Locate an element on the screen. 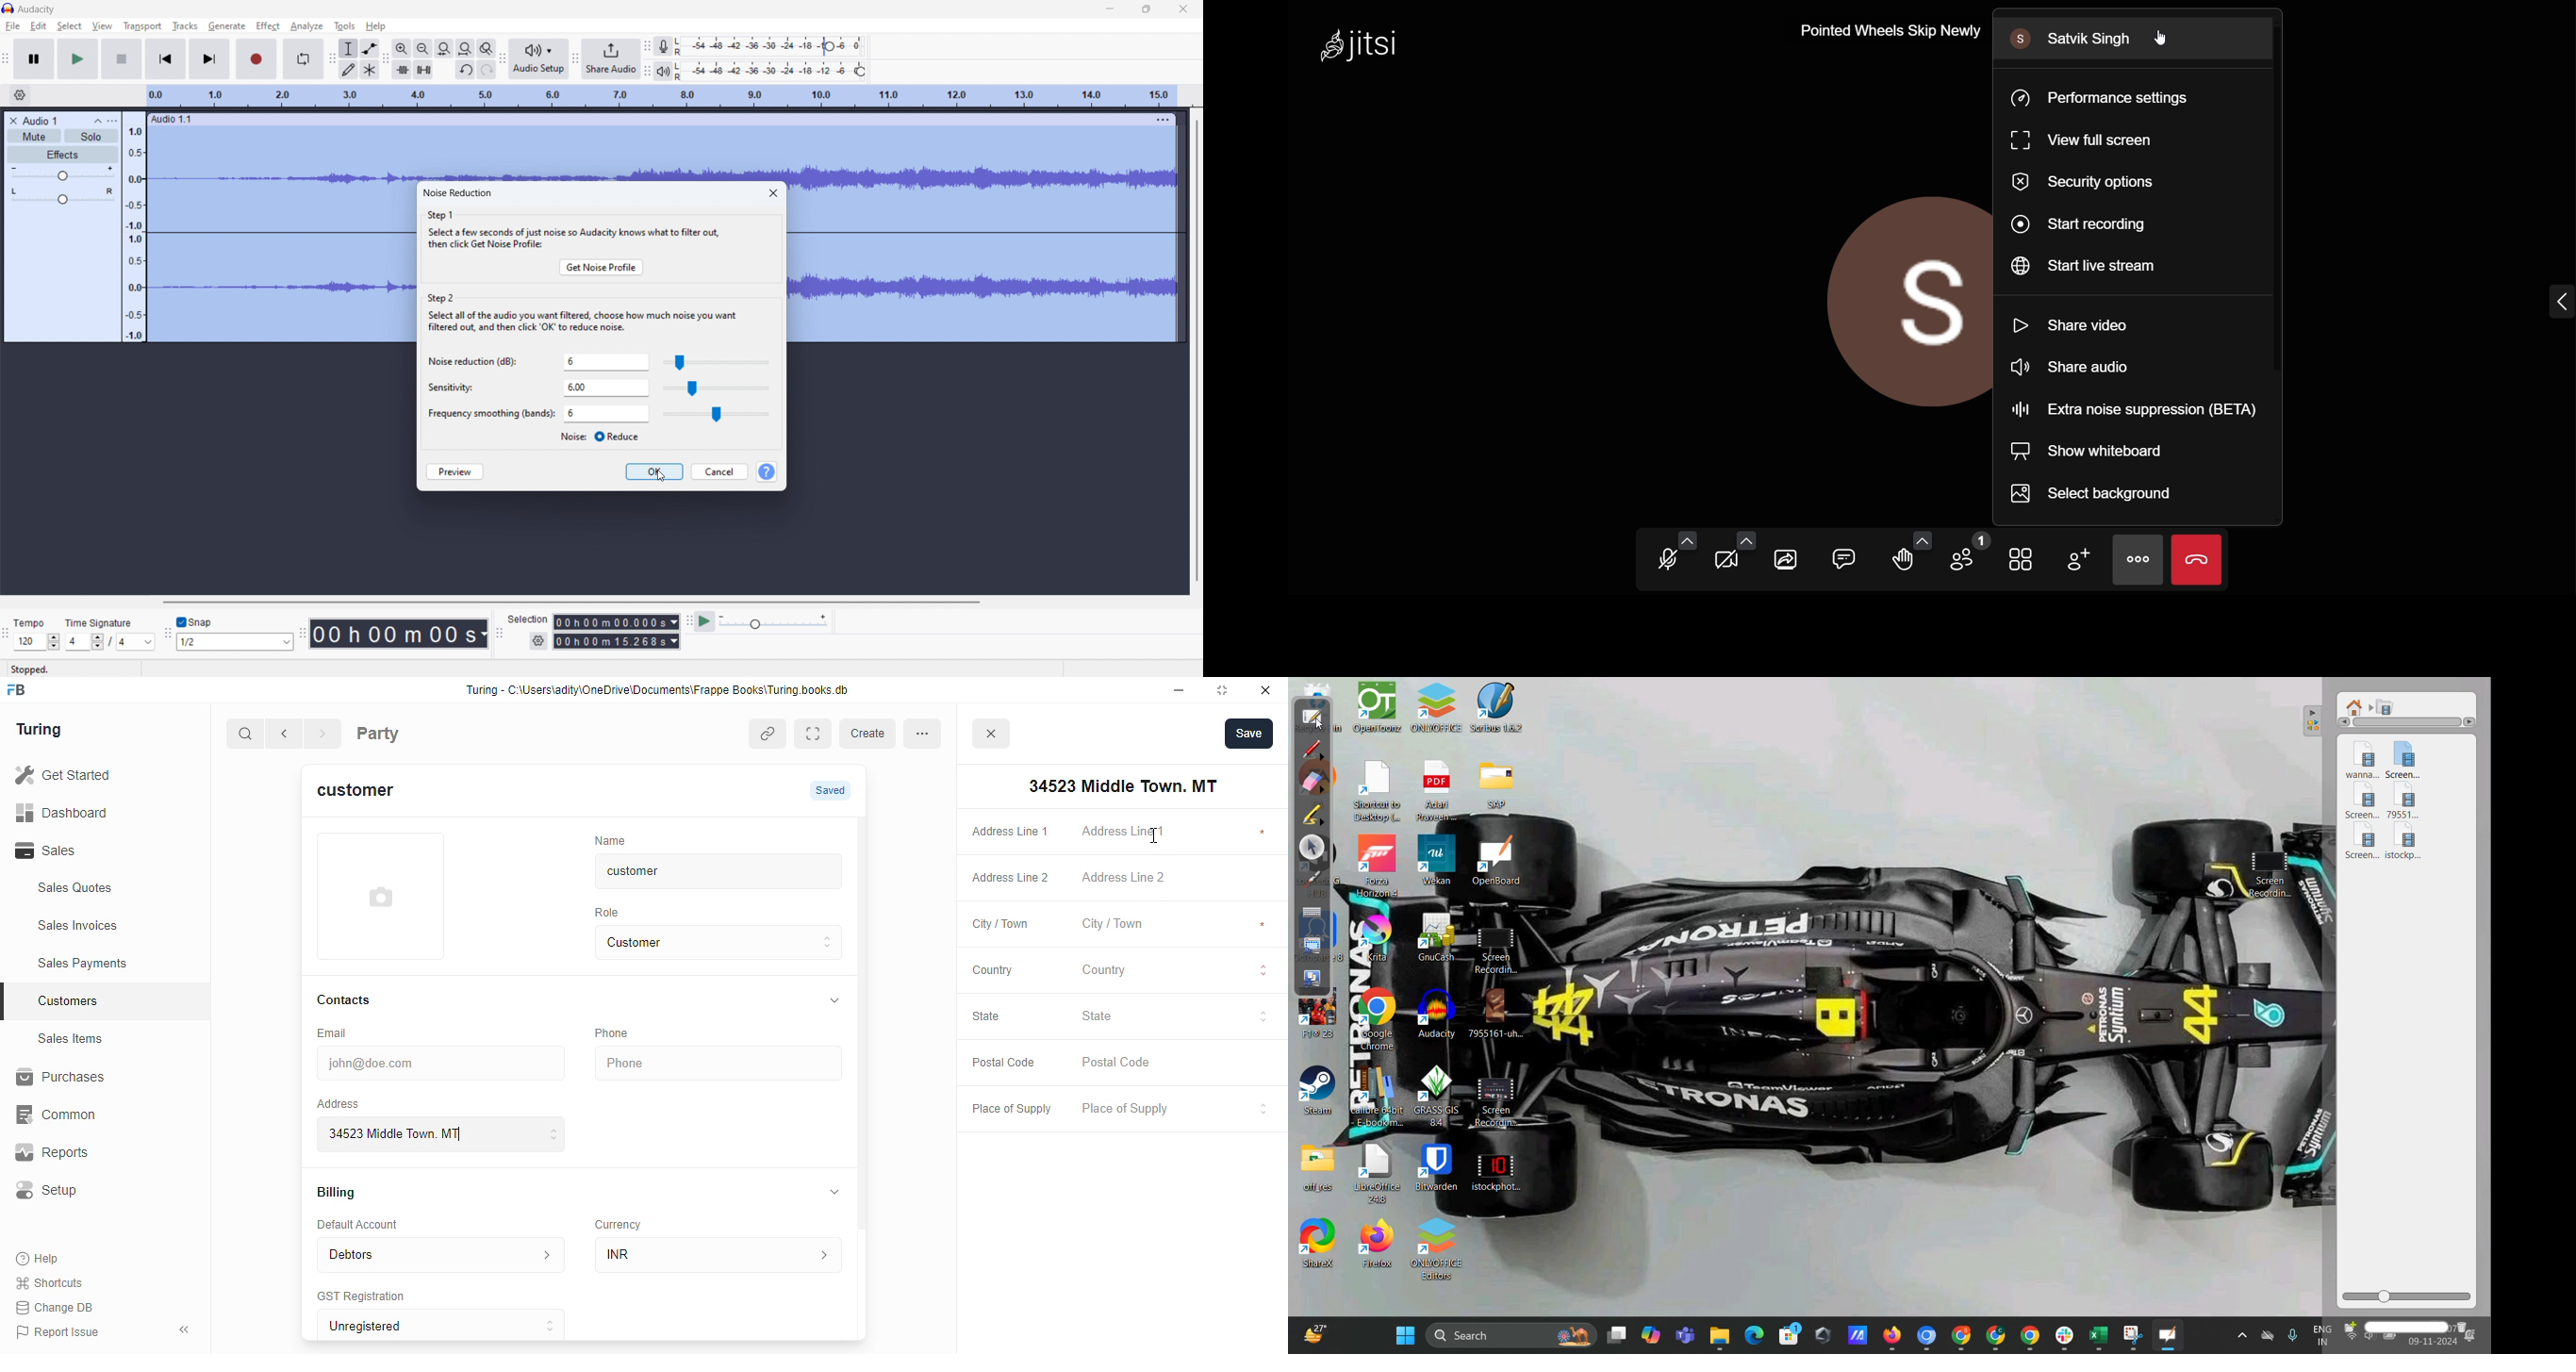 This screenshot has width=2576, height=1372. play is located at coordinates (79, 59).